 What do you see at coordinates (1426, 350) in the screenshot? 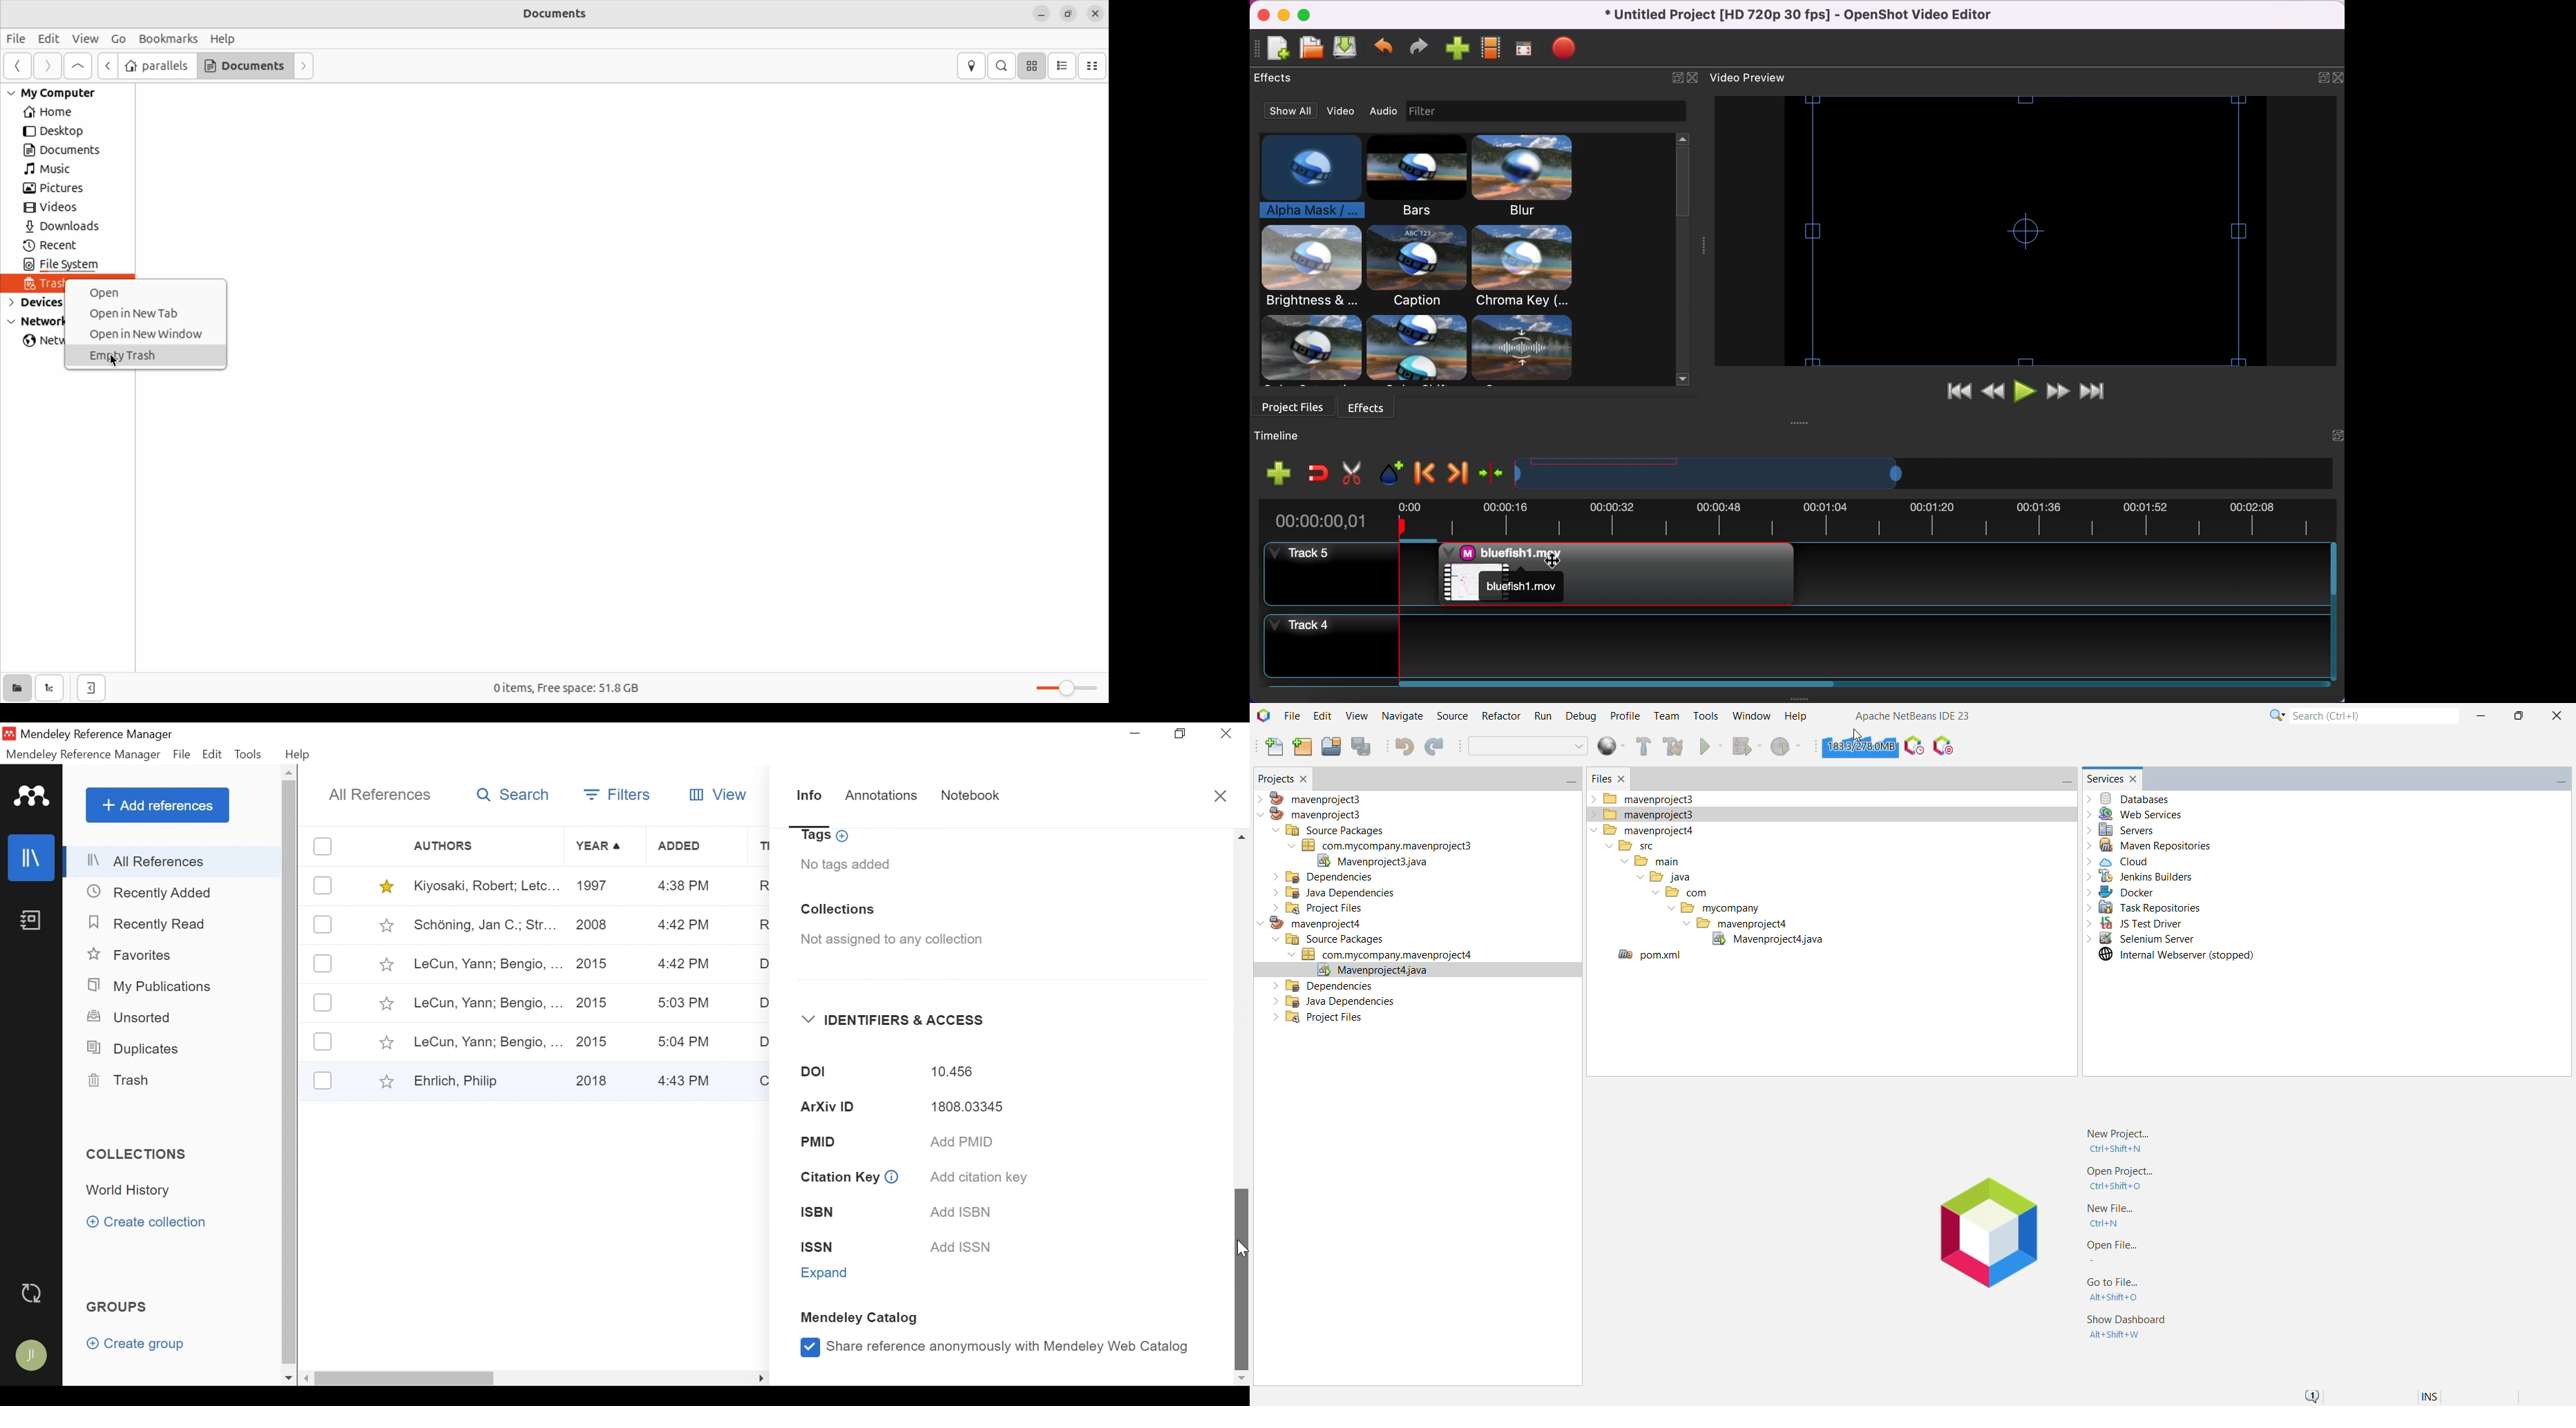
I see `effects` at bounding box center [1426, 350].